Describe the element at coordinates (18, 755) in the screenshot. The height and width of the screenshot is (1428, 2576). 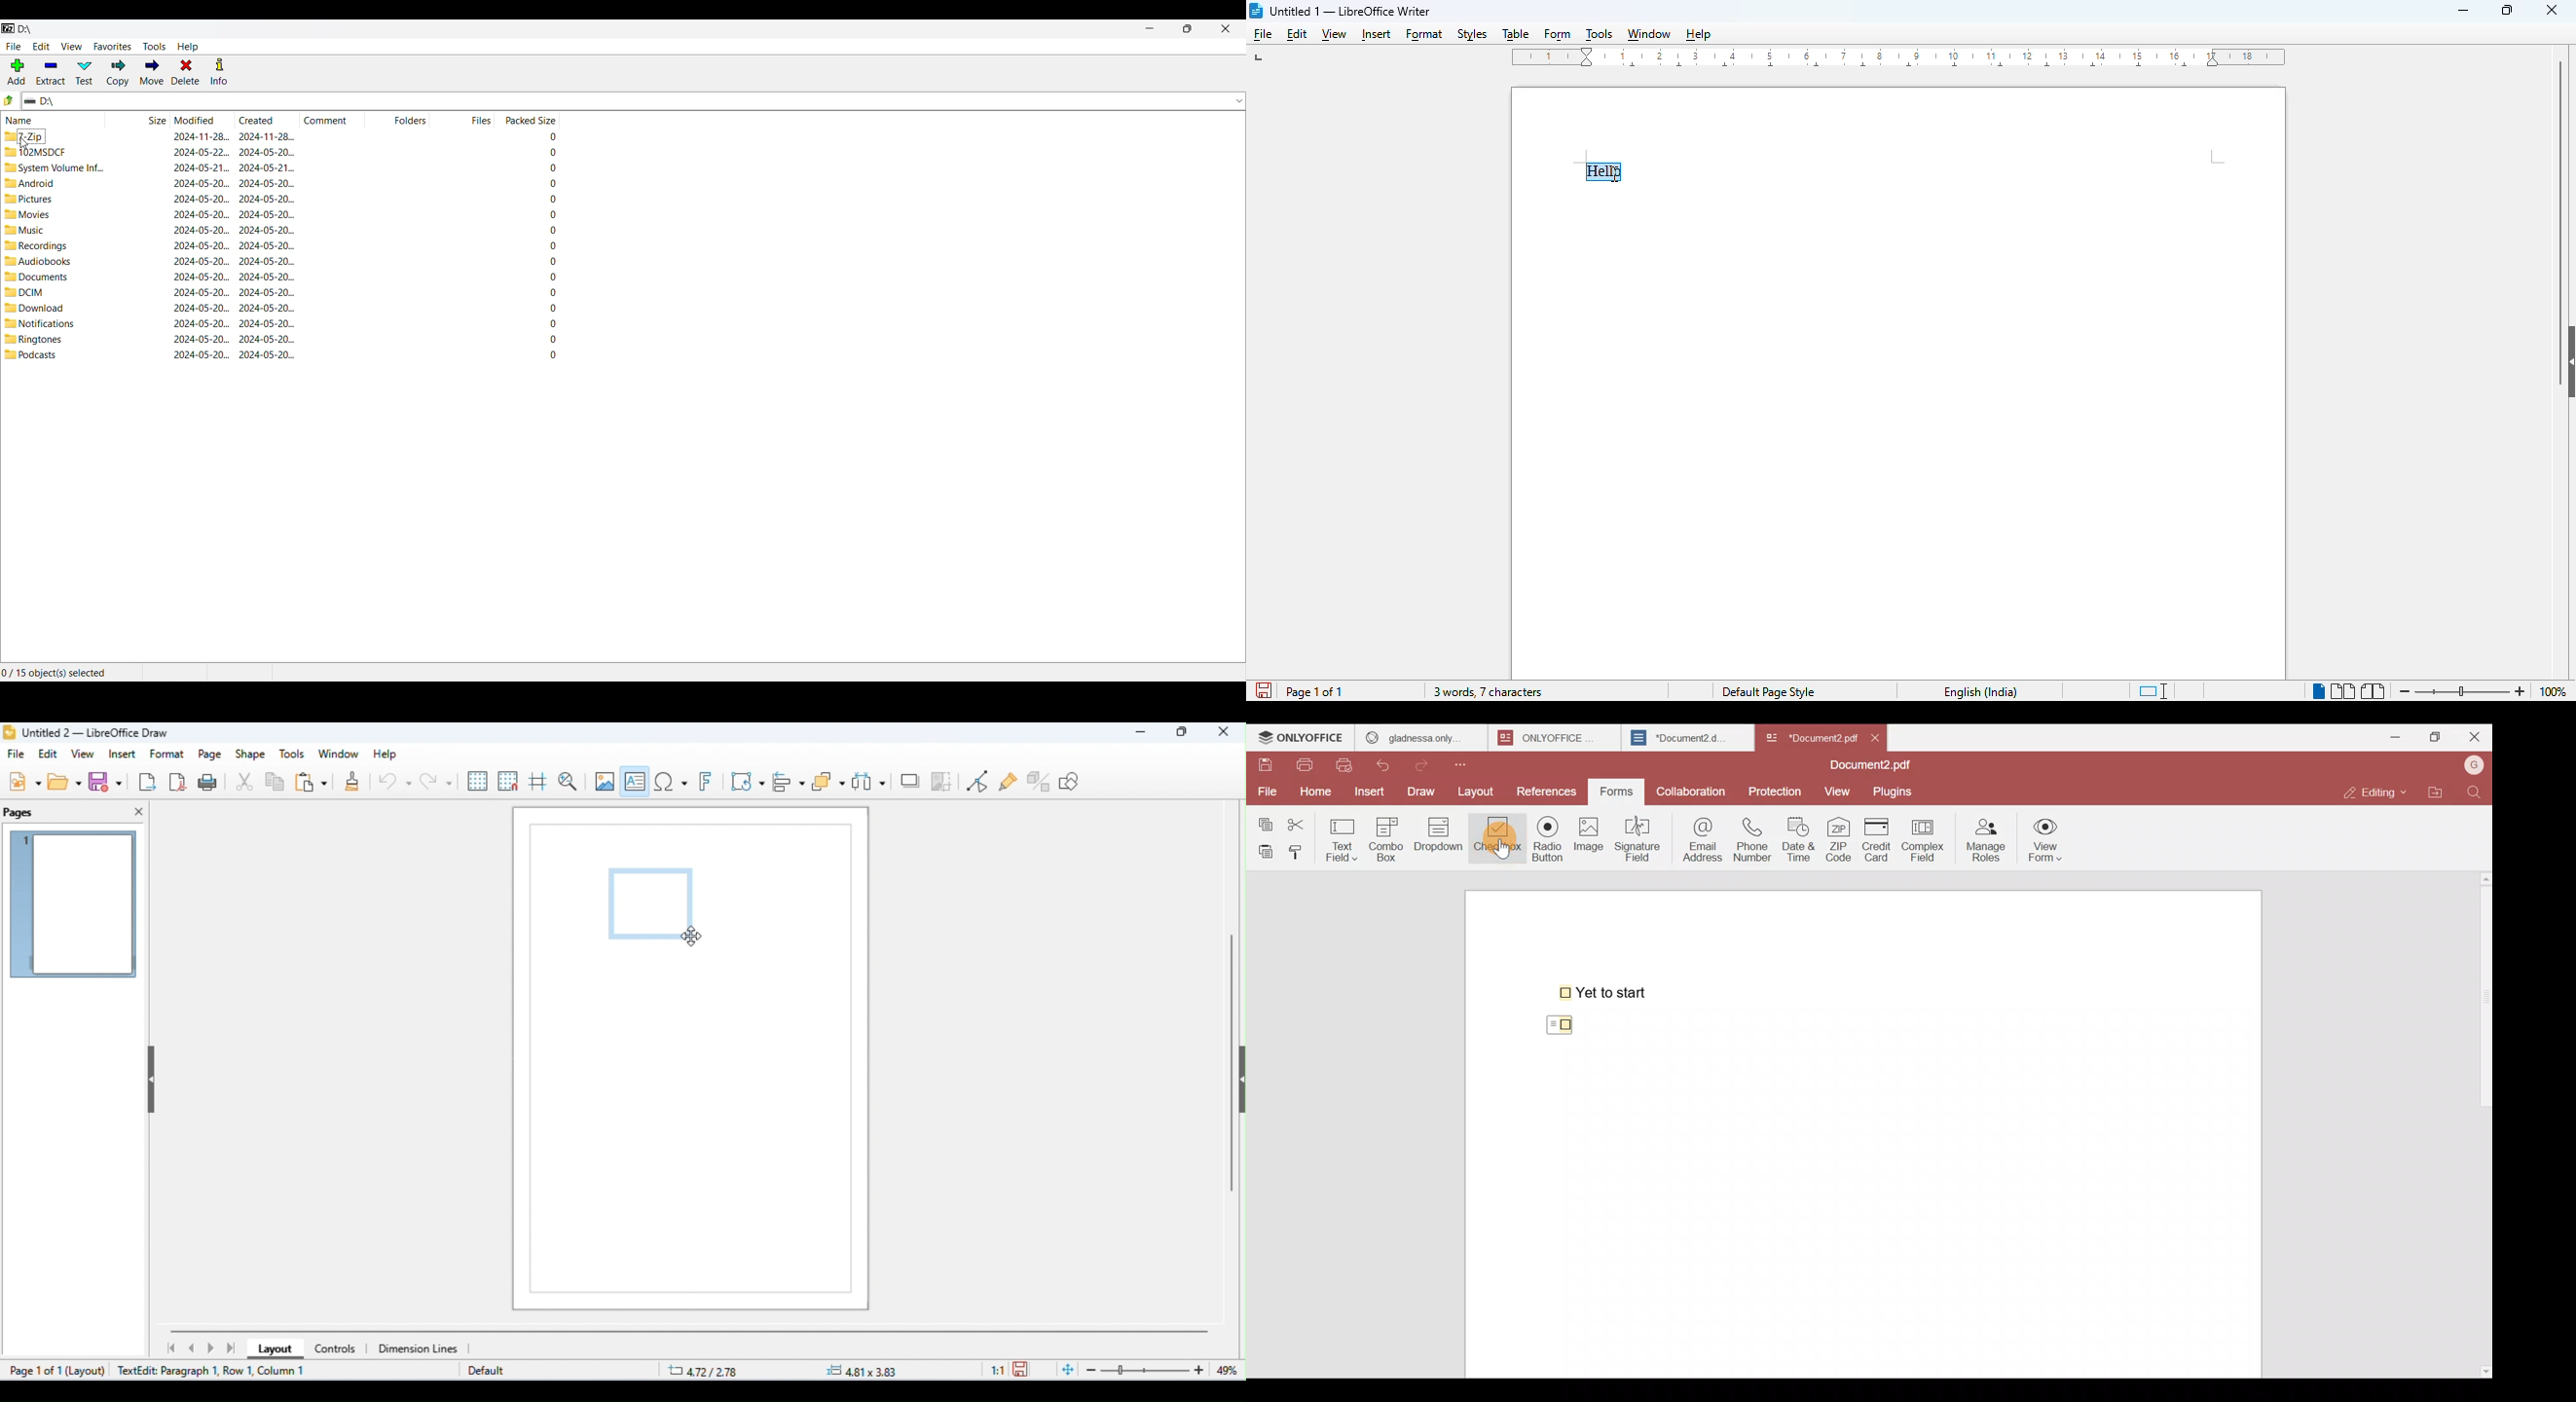
I see `file` at that location.